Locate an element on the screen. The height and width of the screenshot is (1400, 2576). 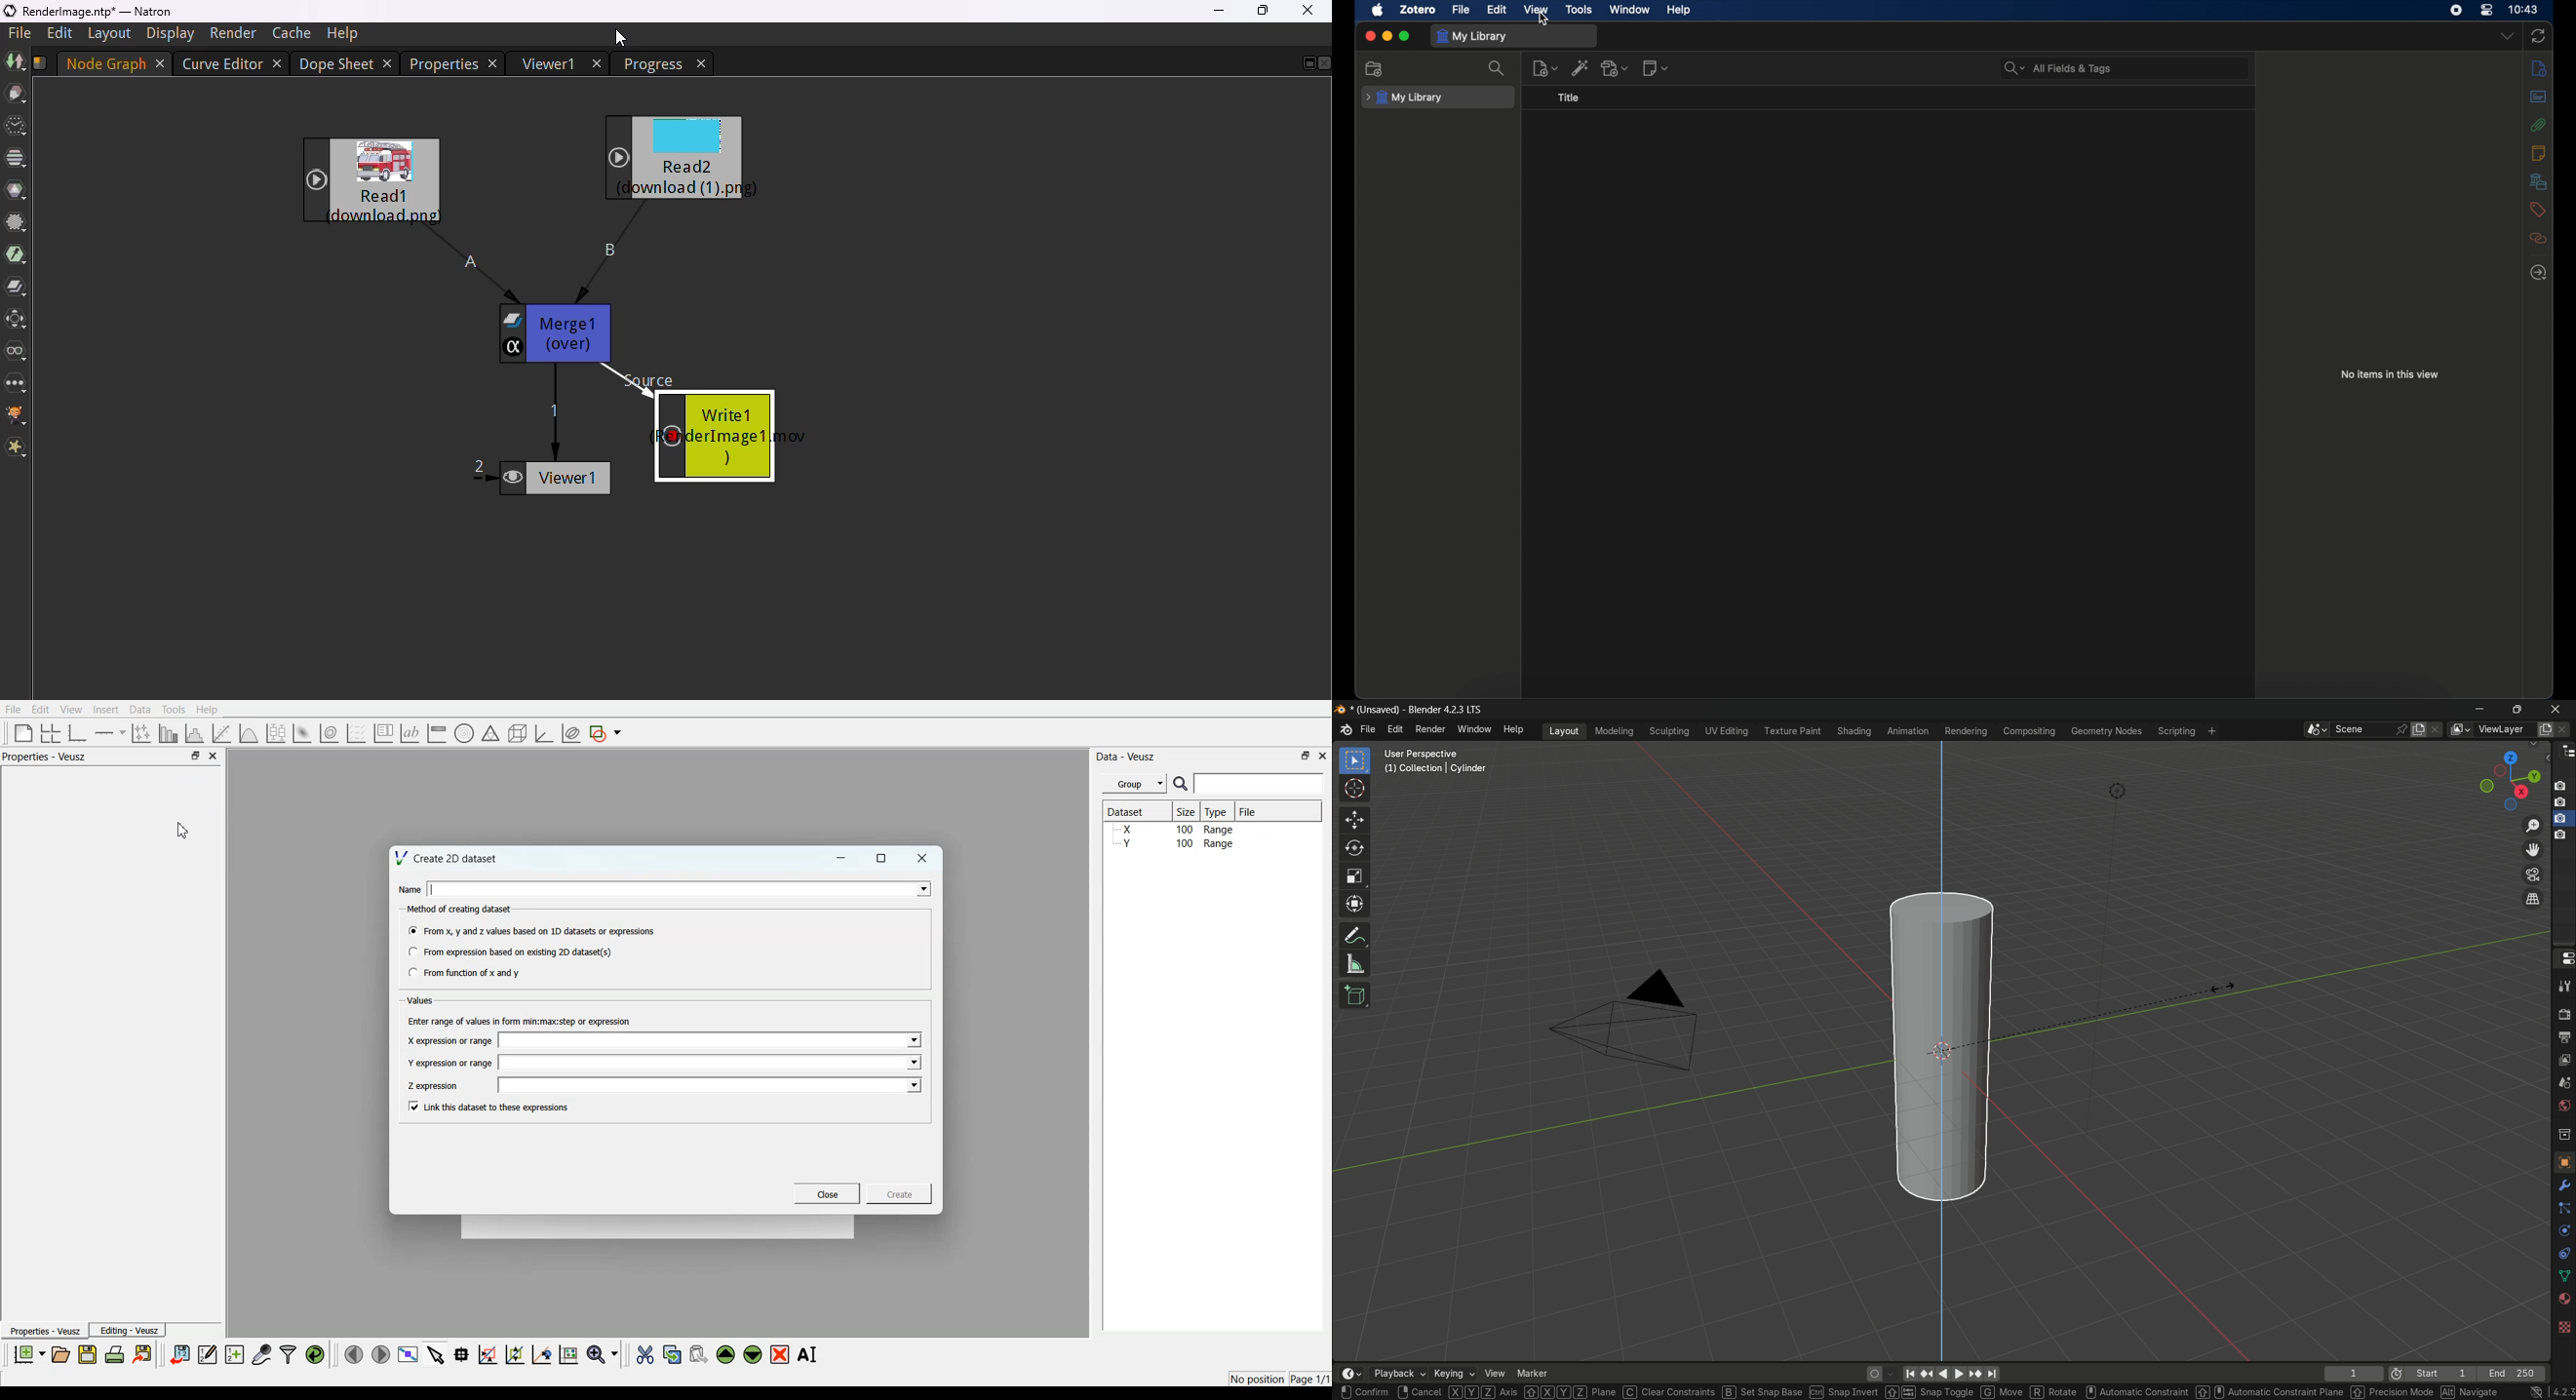
add attachments is located at coordinates (1615, 67).